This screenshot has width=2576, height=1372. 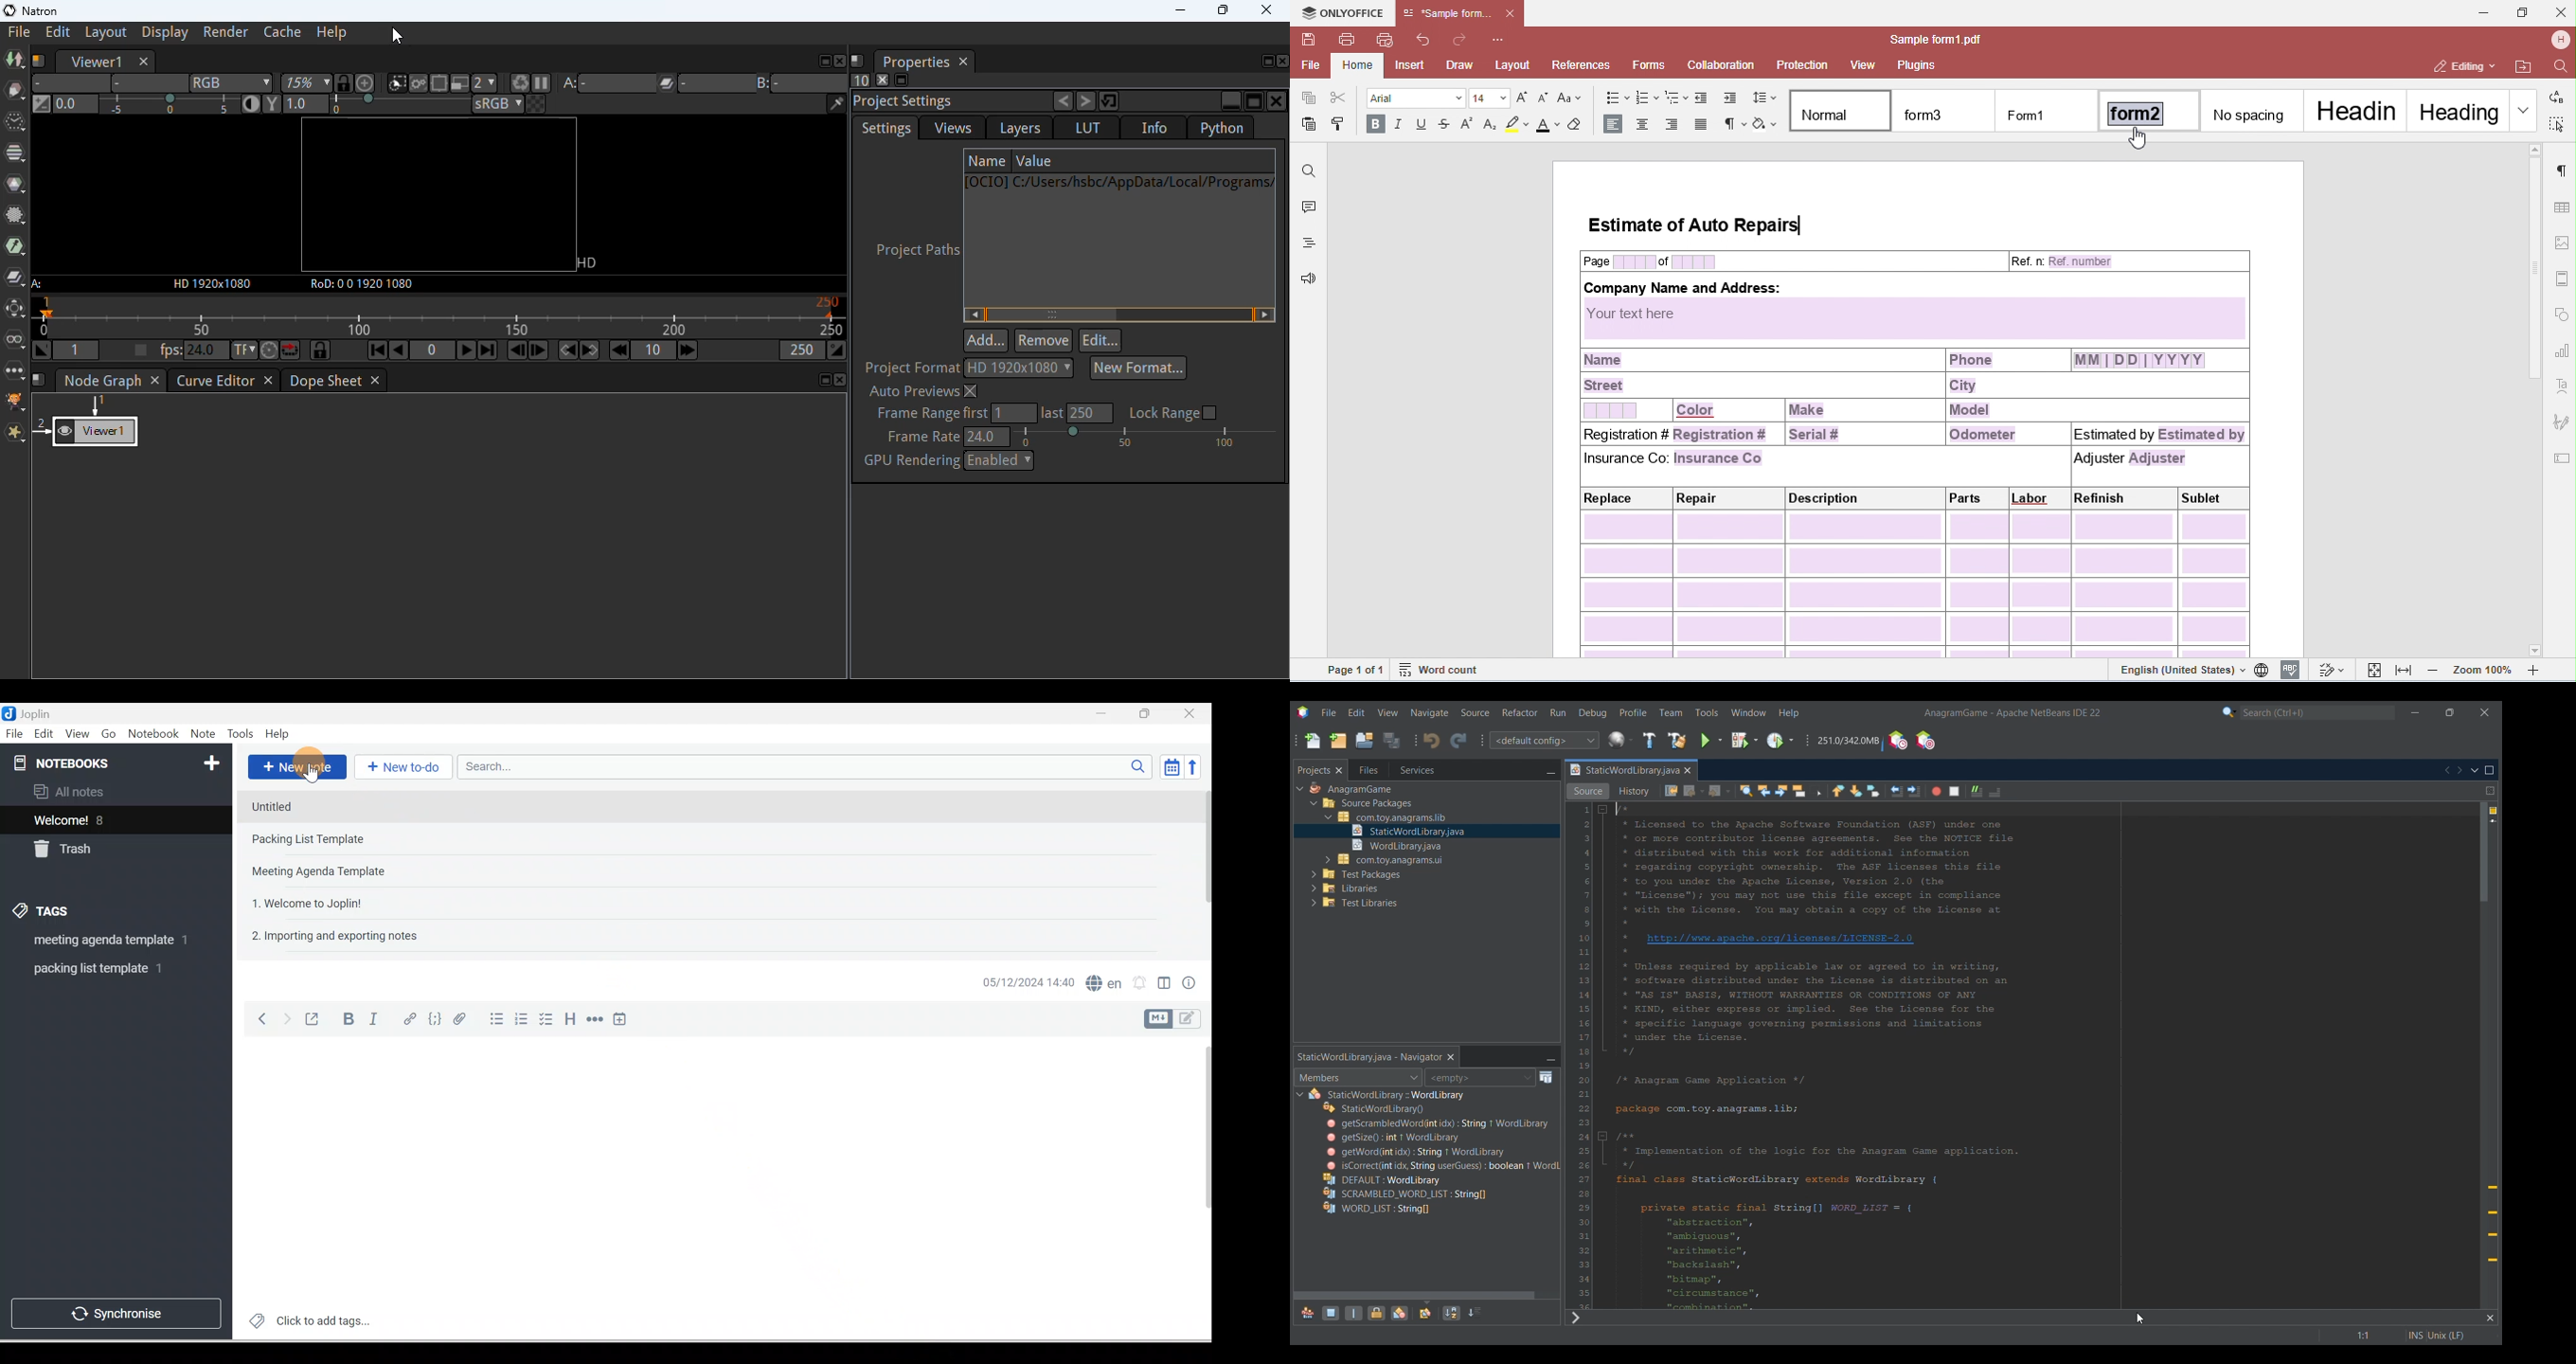 What do you see at coordinates (348, 872) in the screenshot?
I see `Note 3` at bounding box center [348, 872].